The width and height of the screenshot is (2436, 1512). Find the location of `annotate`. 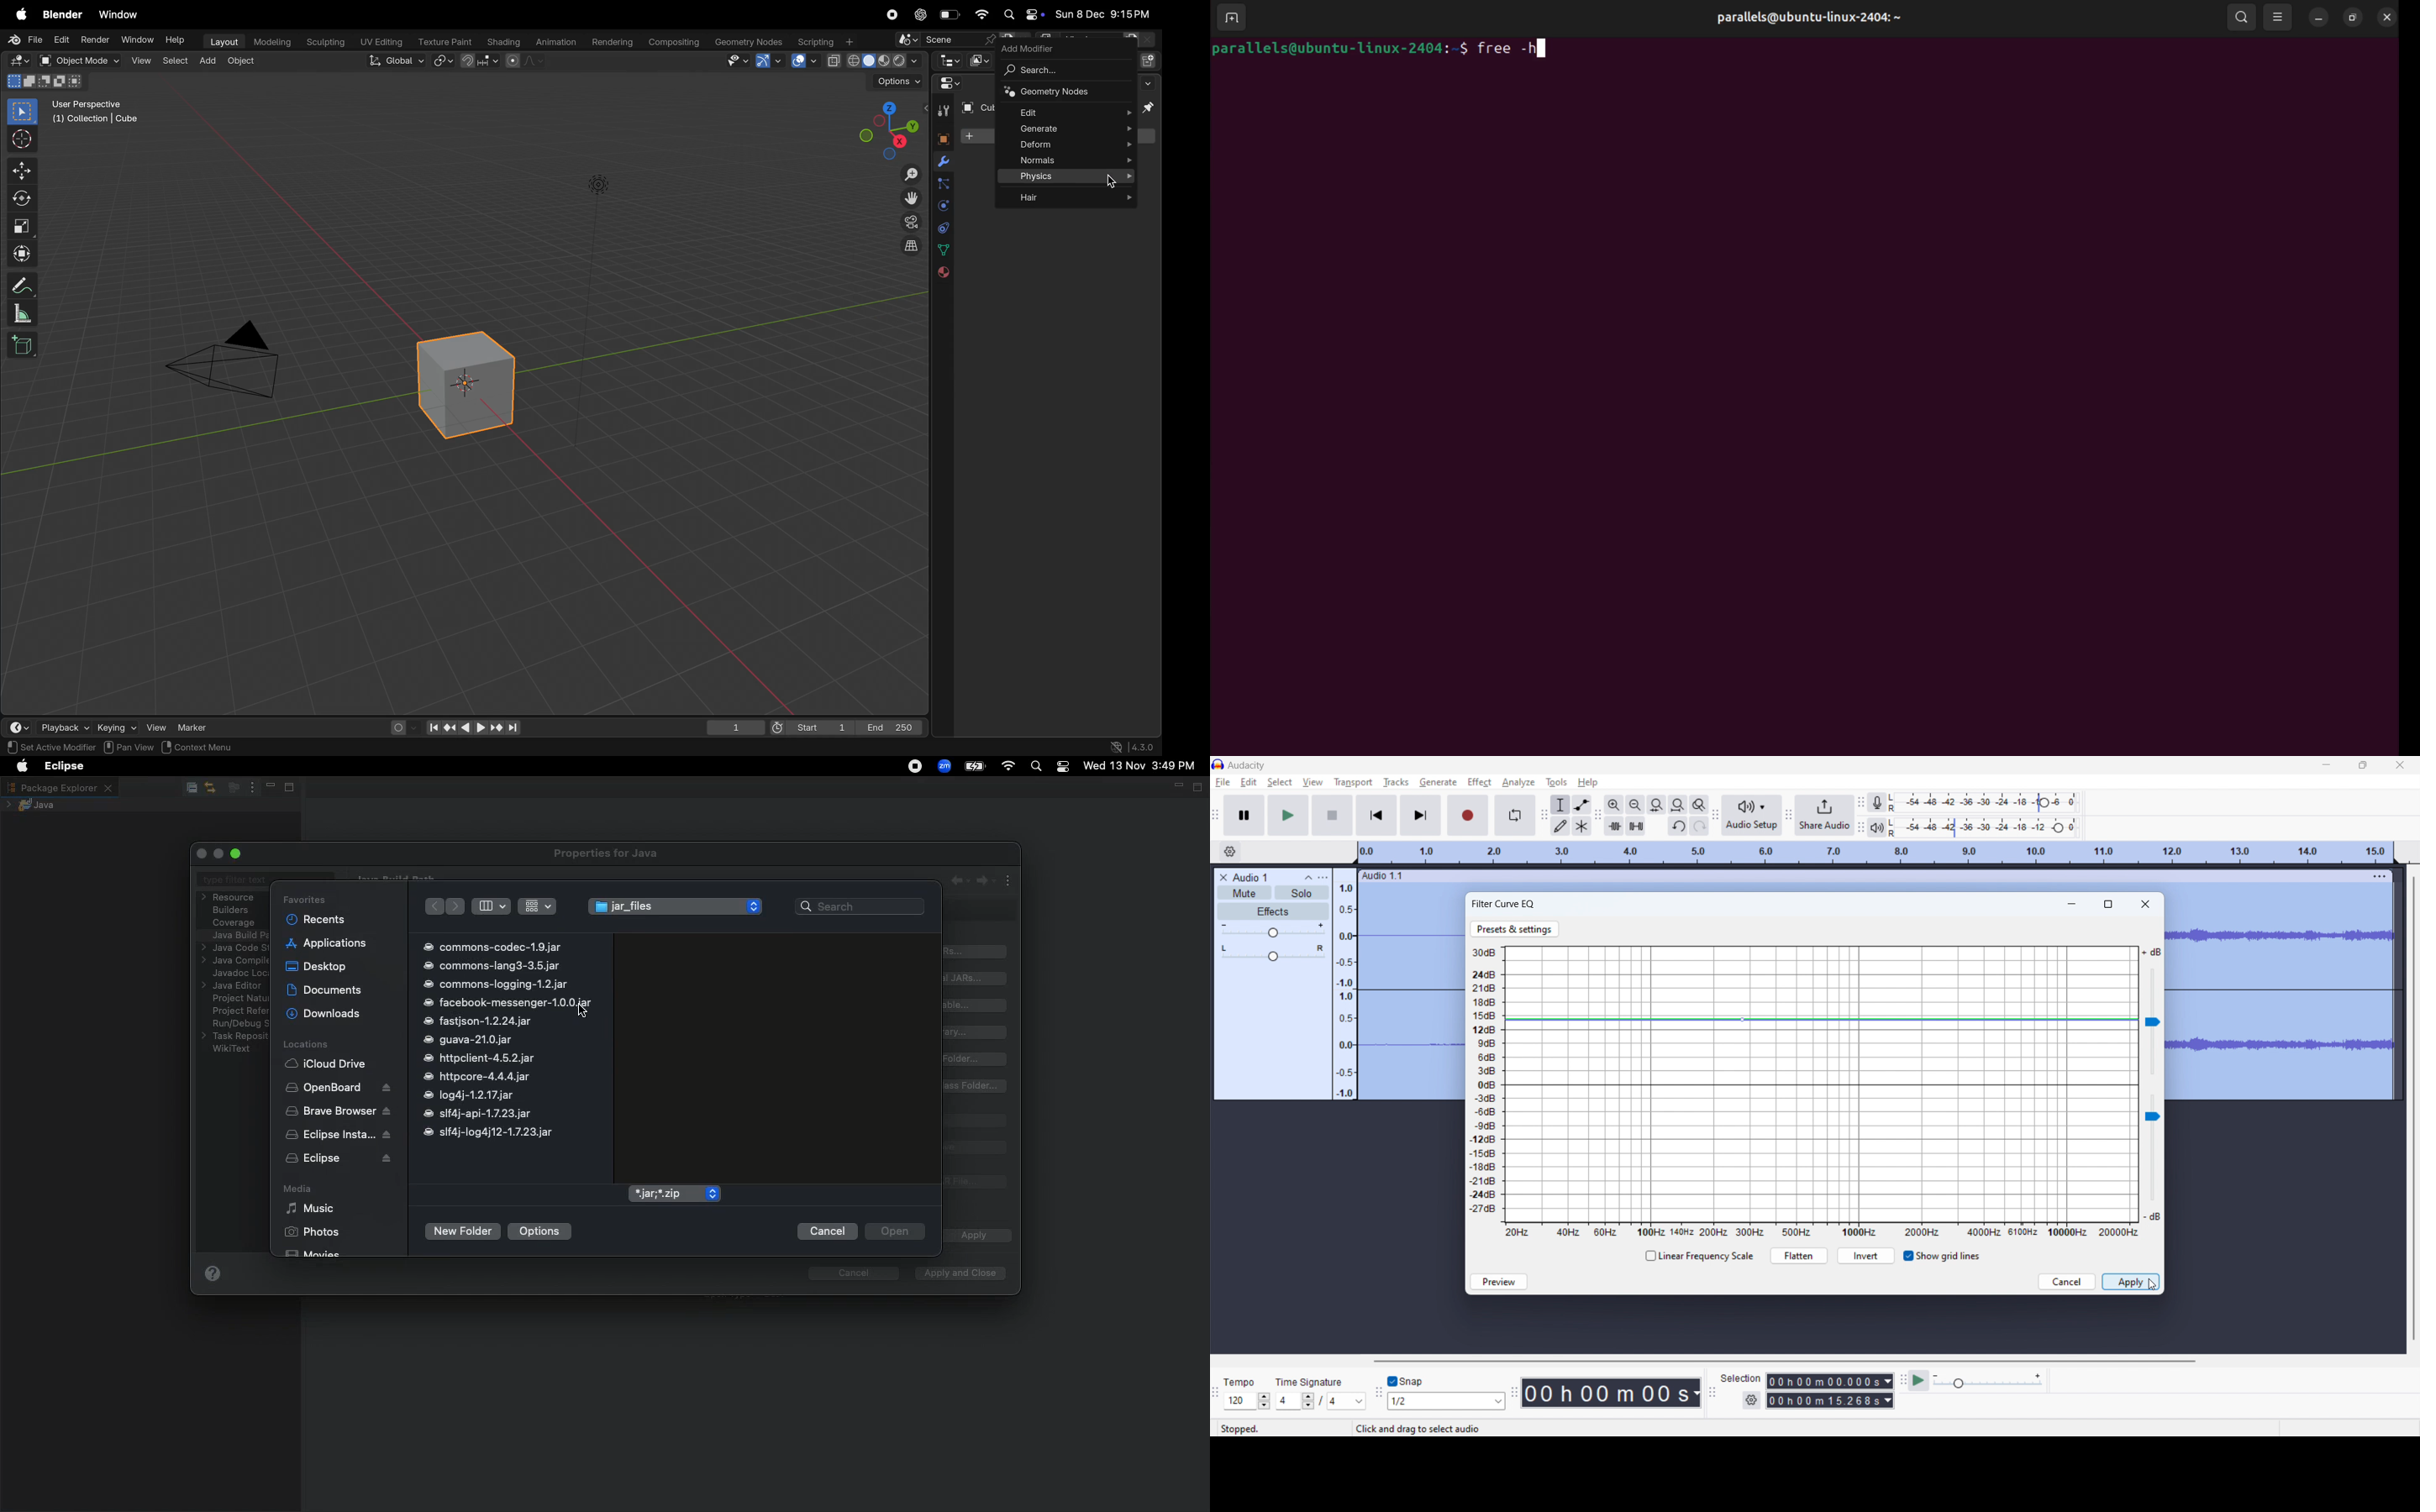

annotate is located at coordinates (22, 285).